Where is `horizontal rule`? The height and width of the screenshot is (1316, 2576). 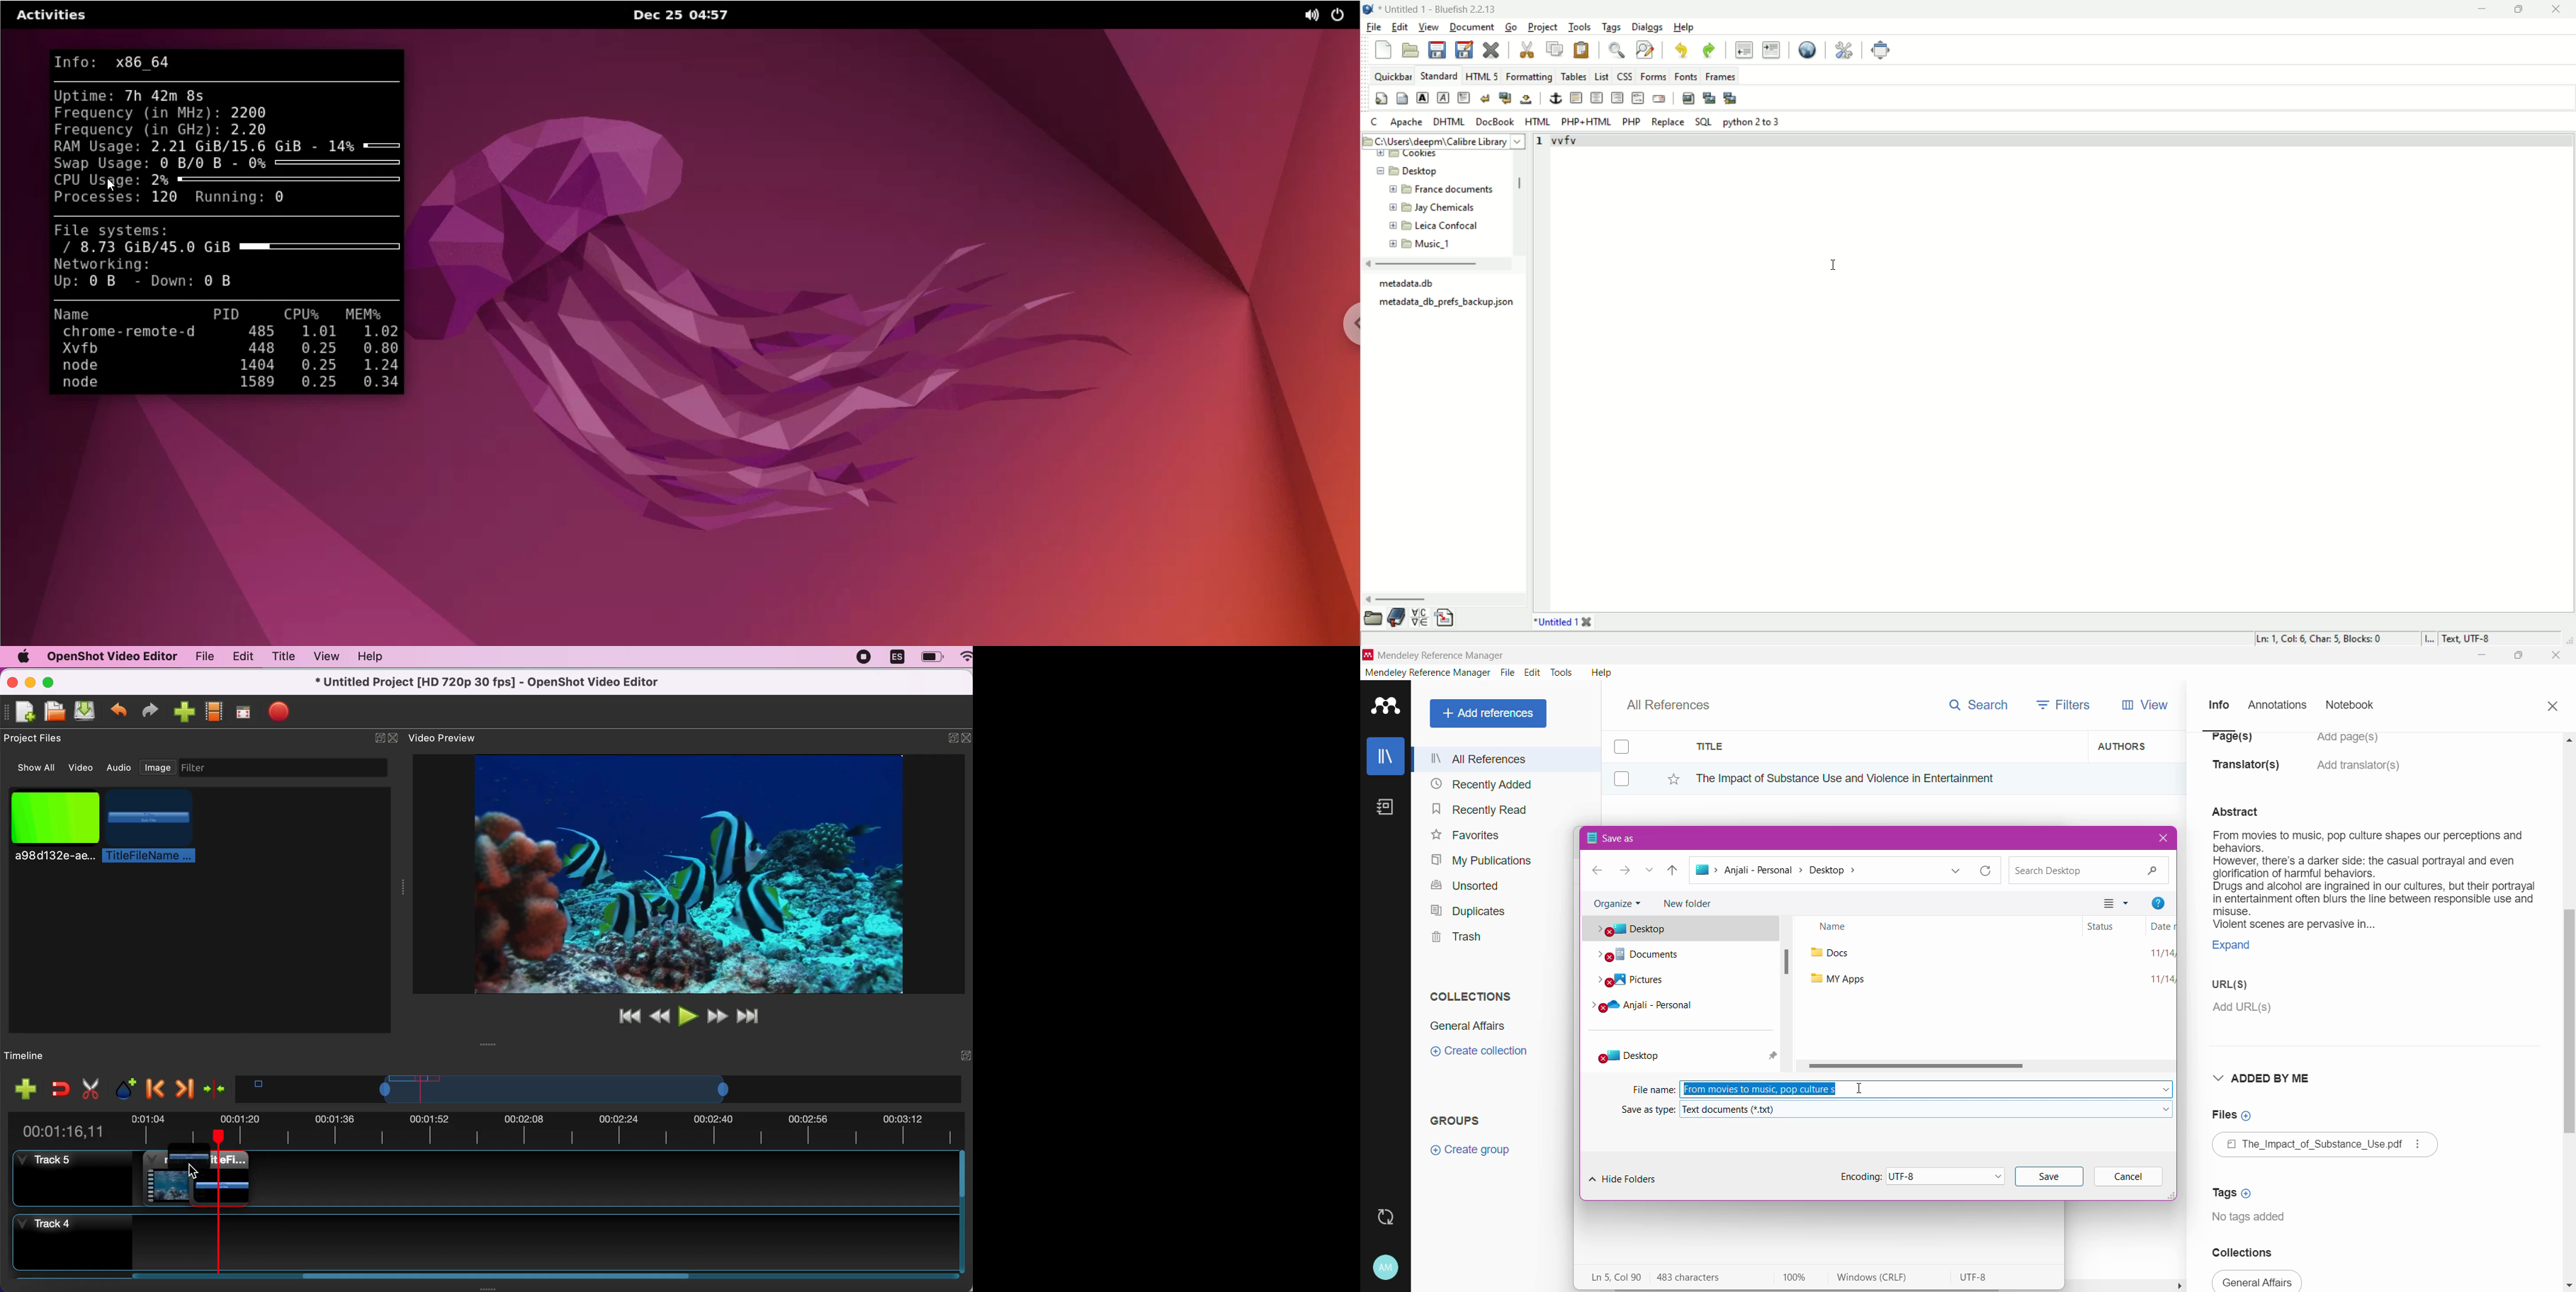 horizontal rule is located at coordinates (1578, 98).